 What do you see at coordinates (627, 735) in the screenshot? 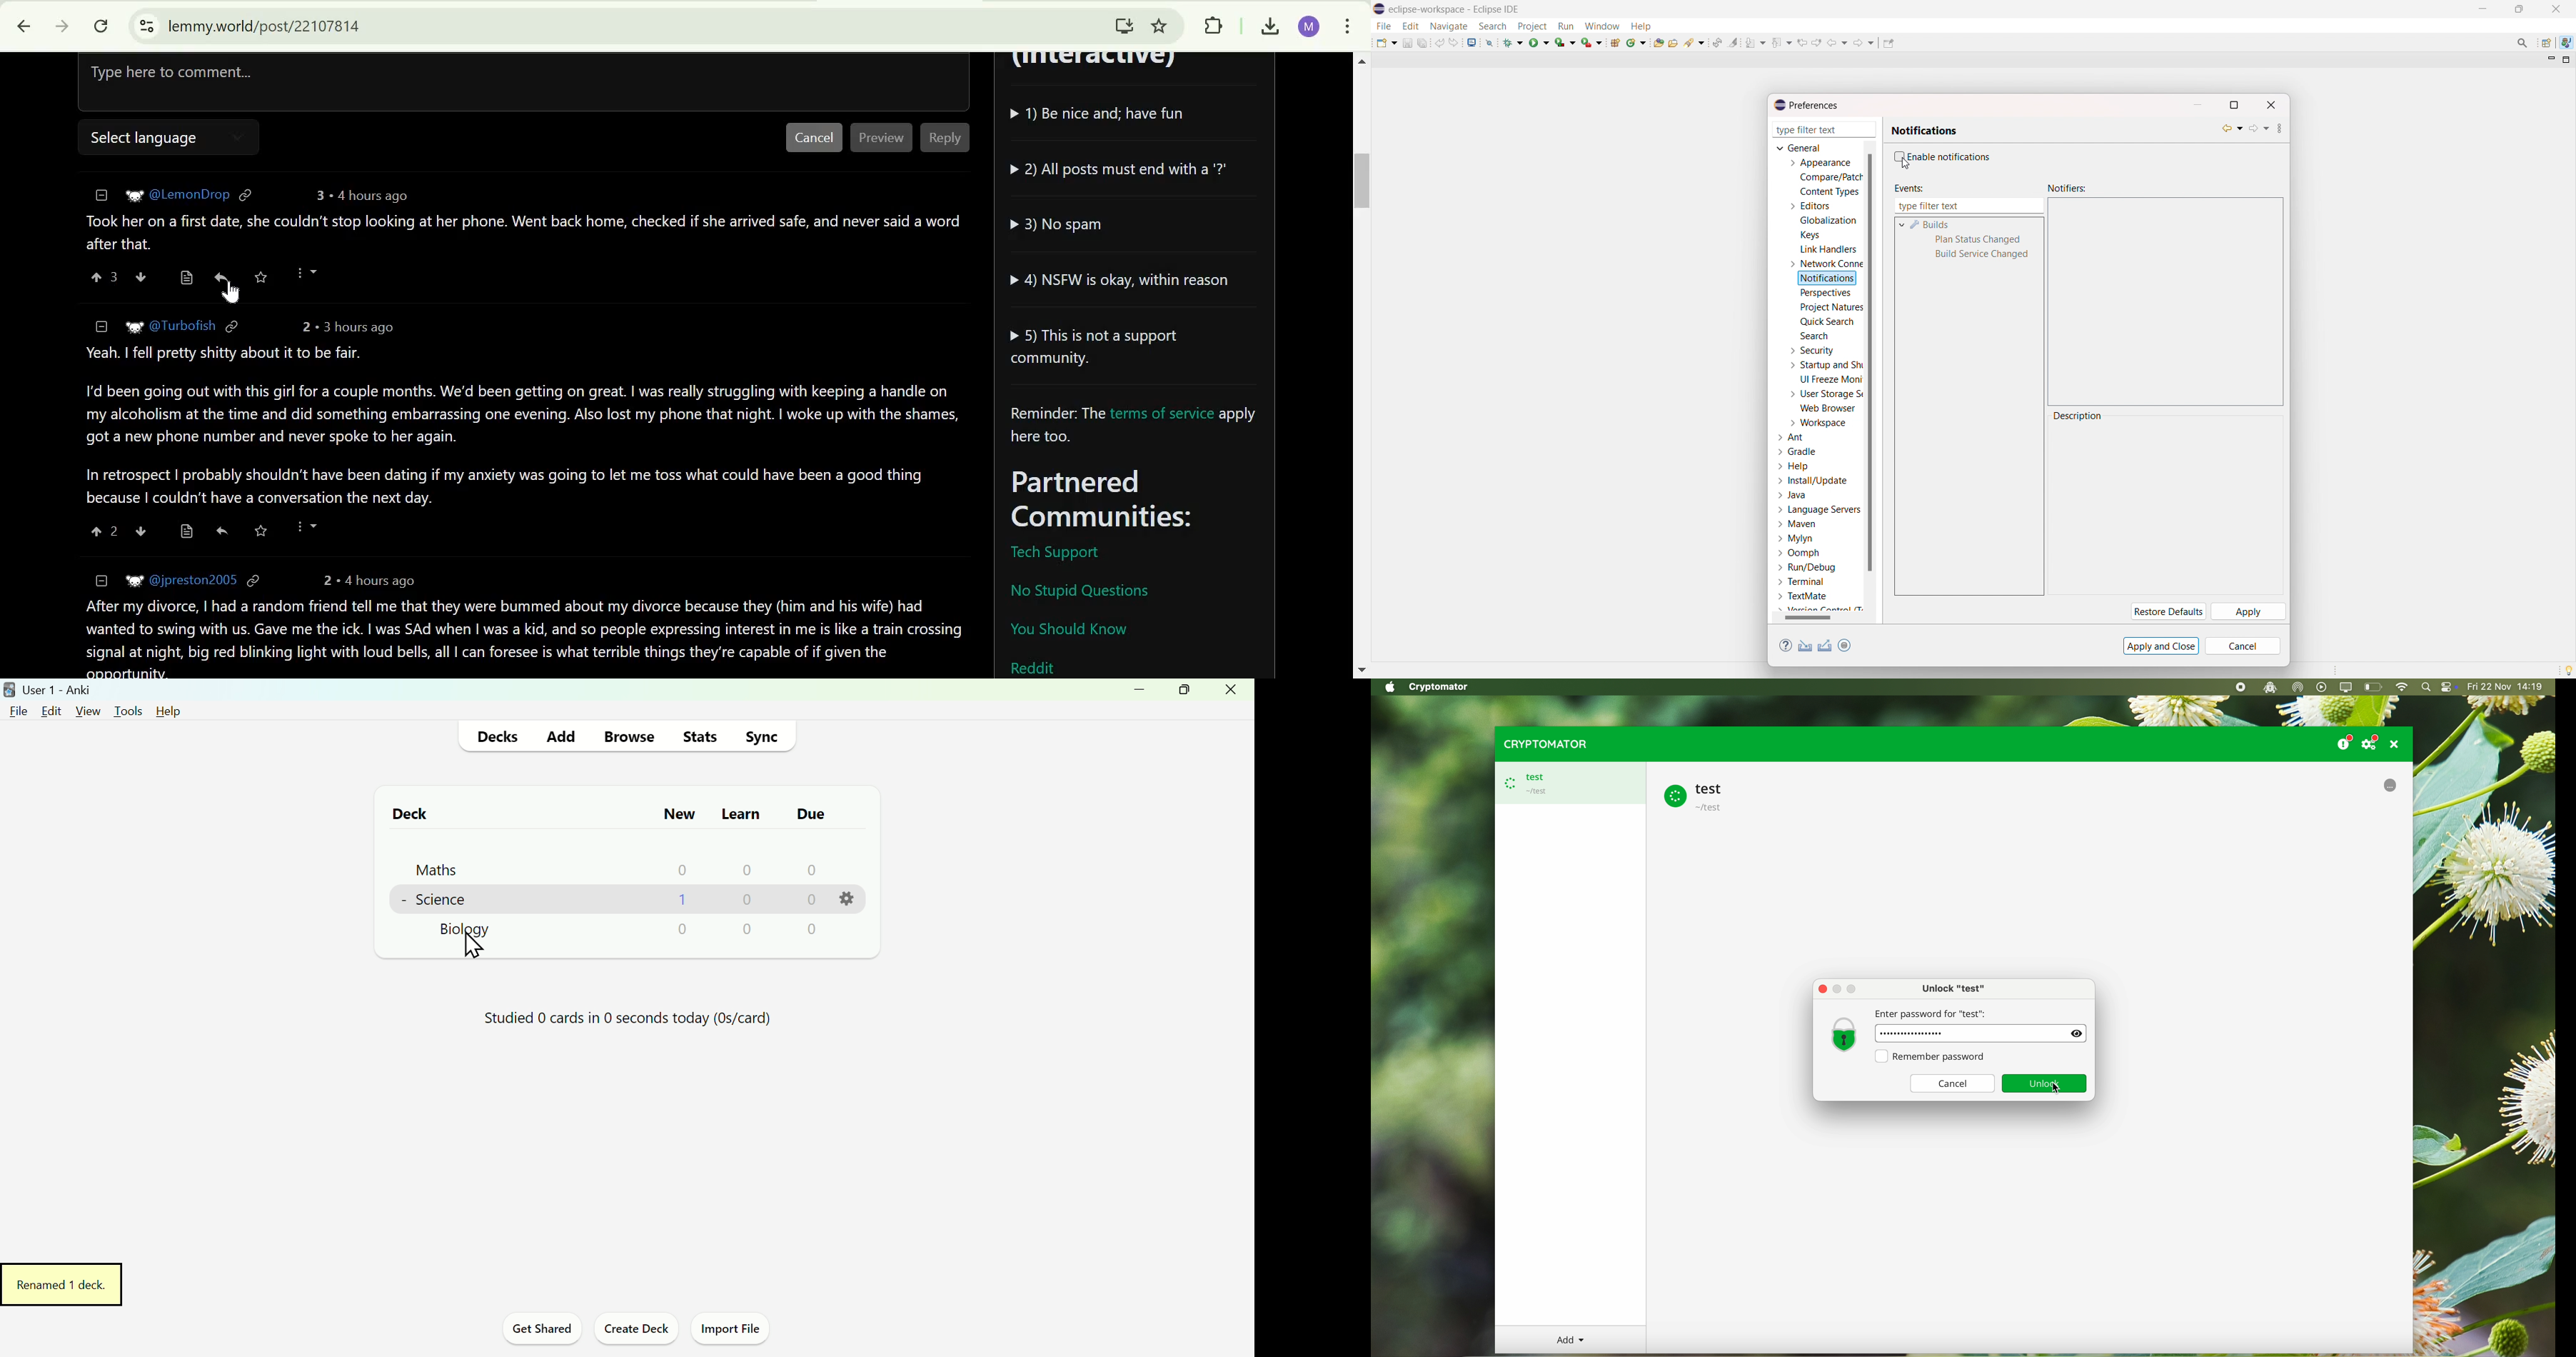
I see `Browse` at bounding box center [627, 735].